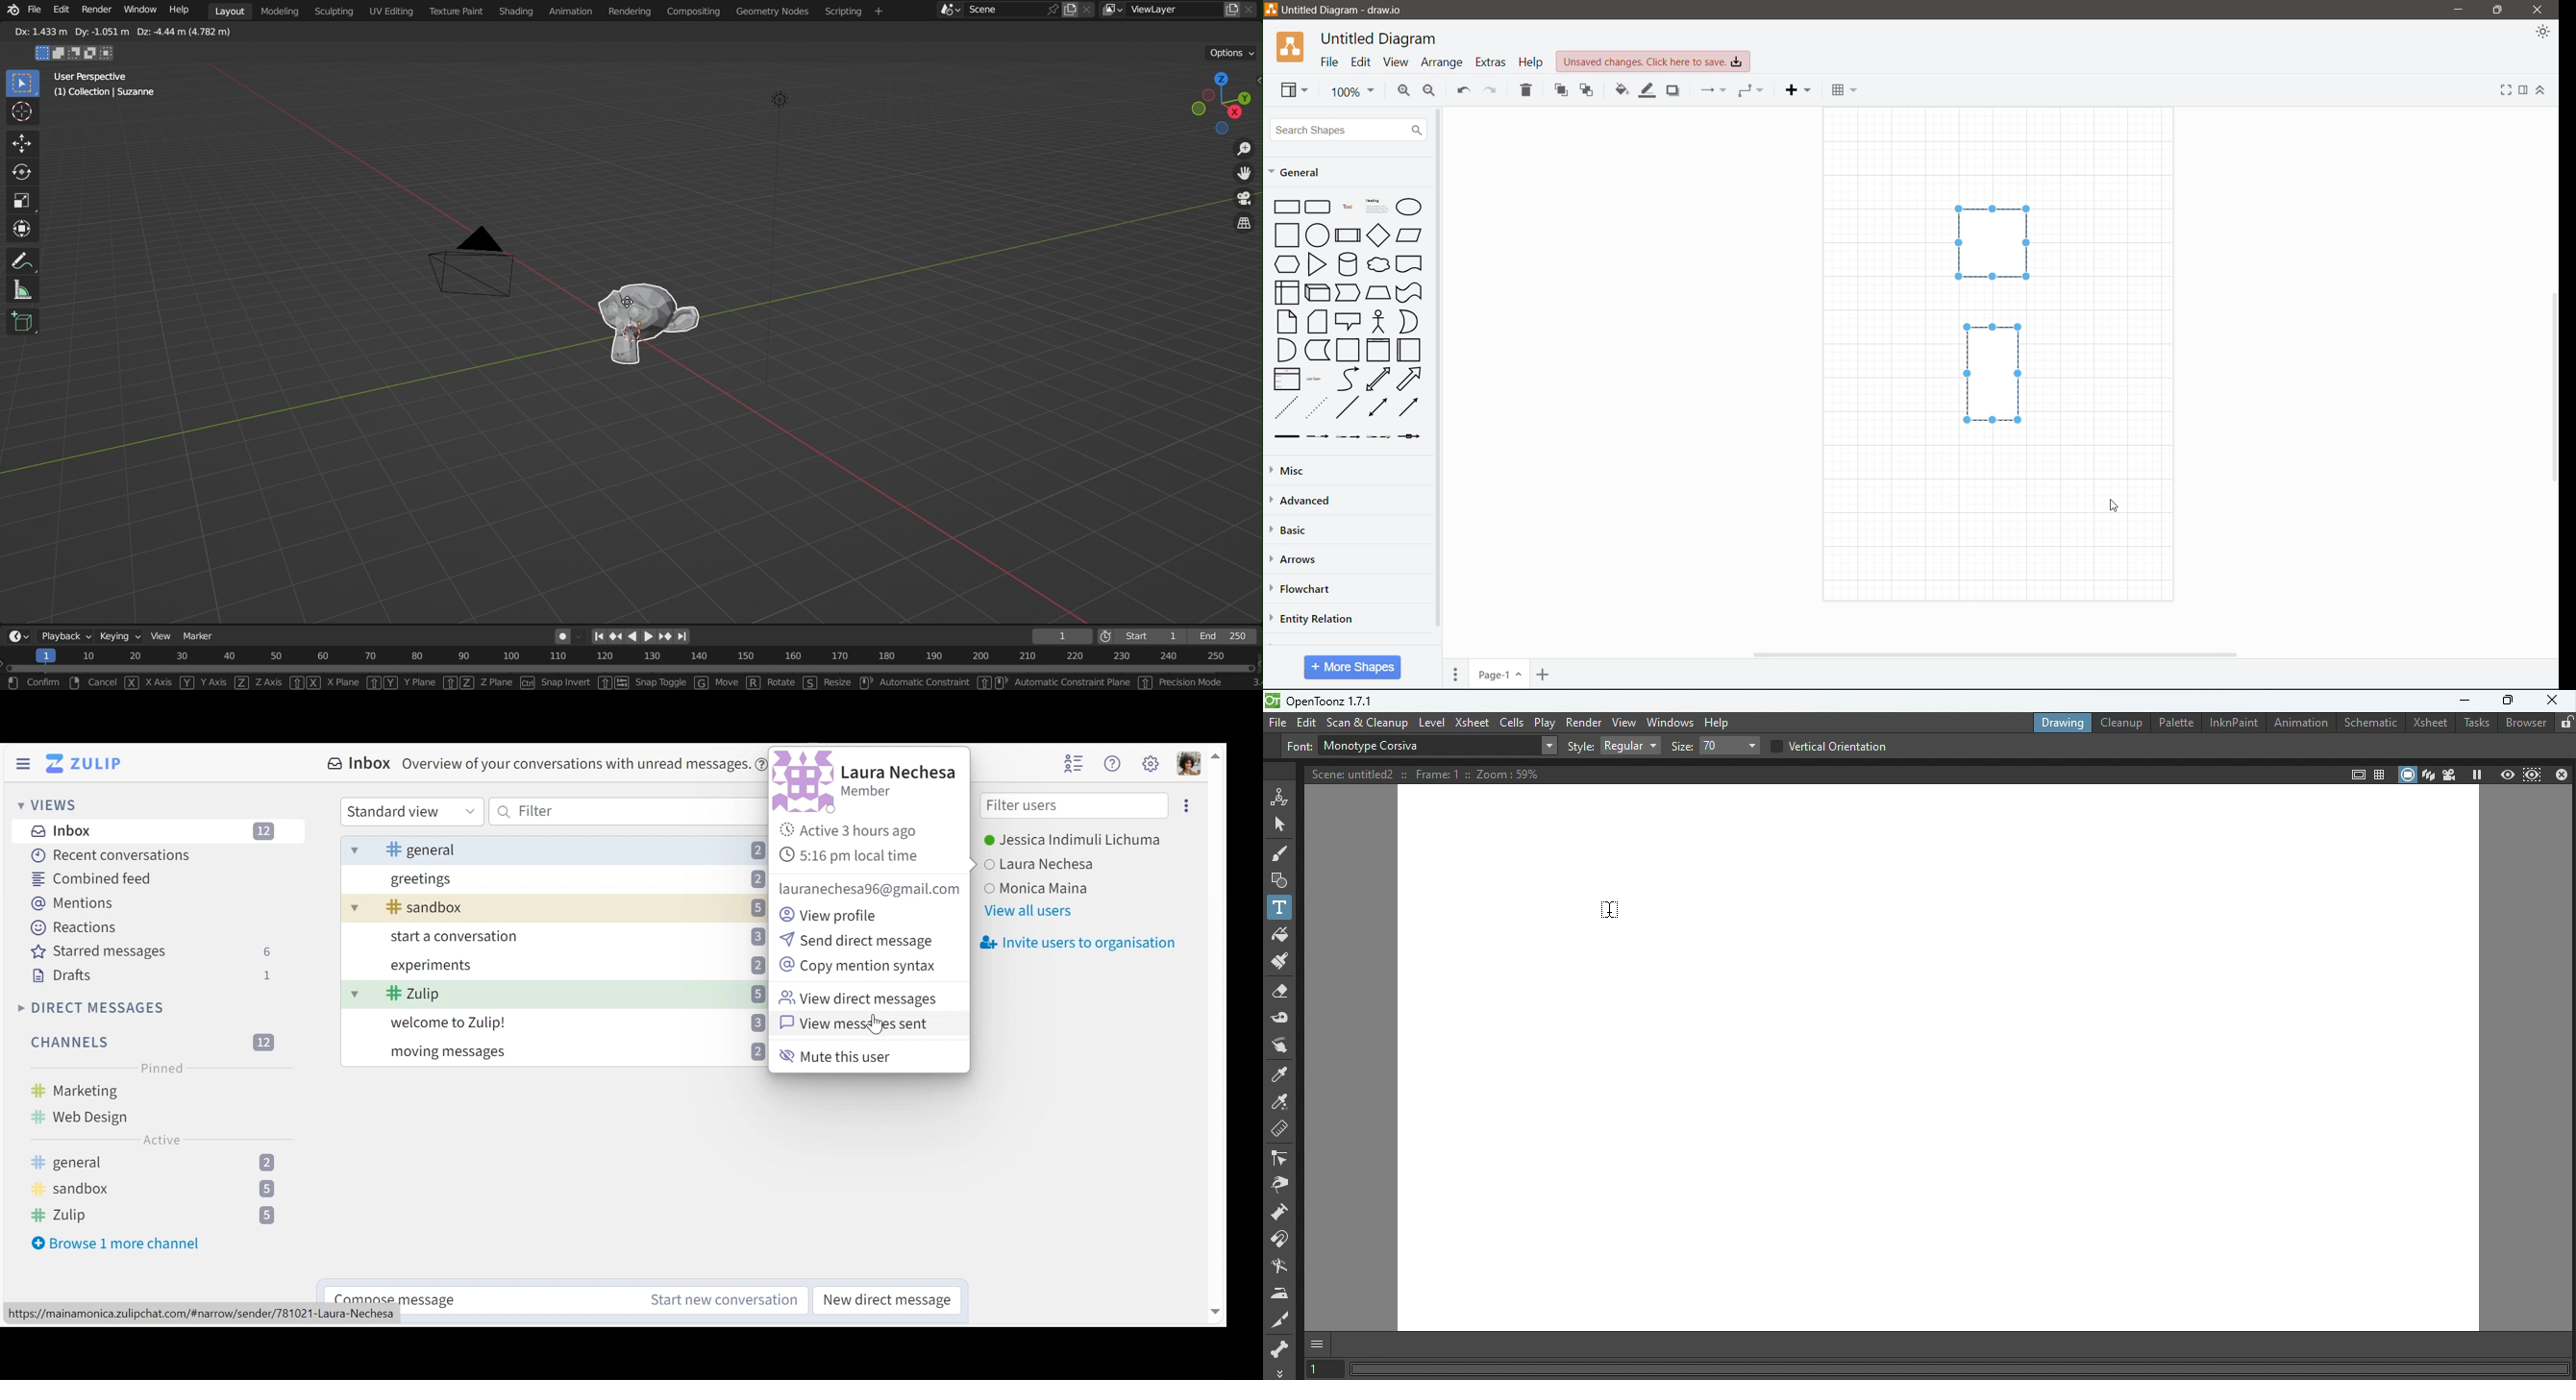 Image resolution: width=2576 pixels, height=1400 pixels. I want to click on local time, so click(854, 855).